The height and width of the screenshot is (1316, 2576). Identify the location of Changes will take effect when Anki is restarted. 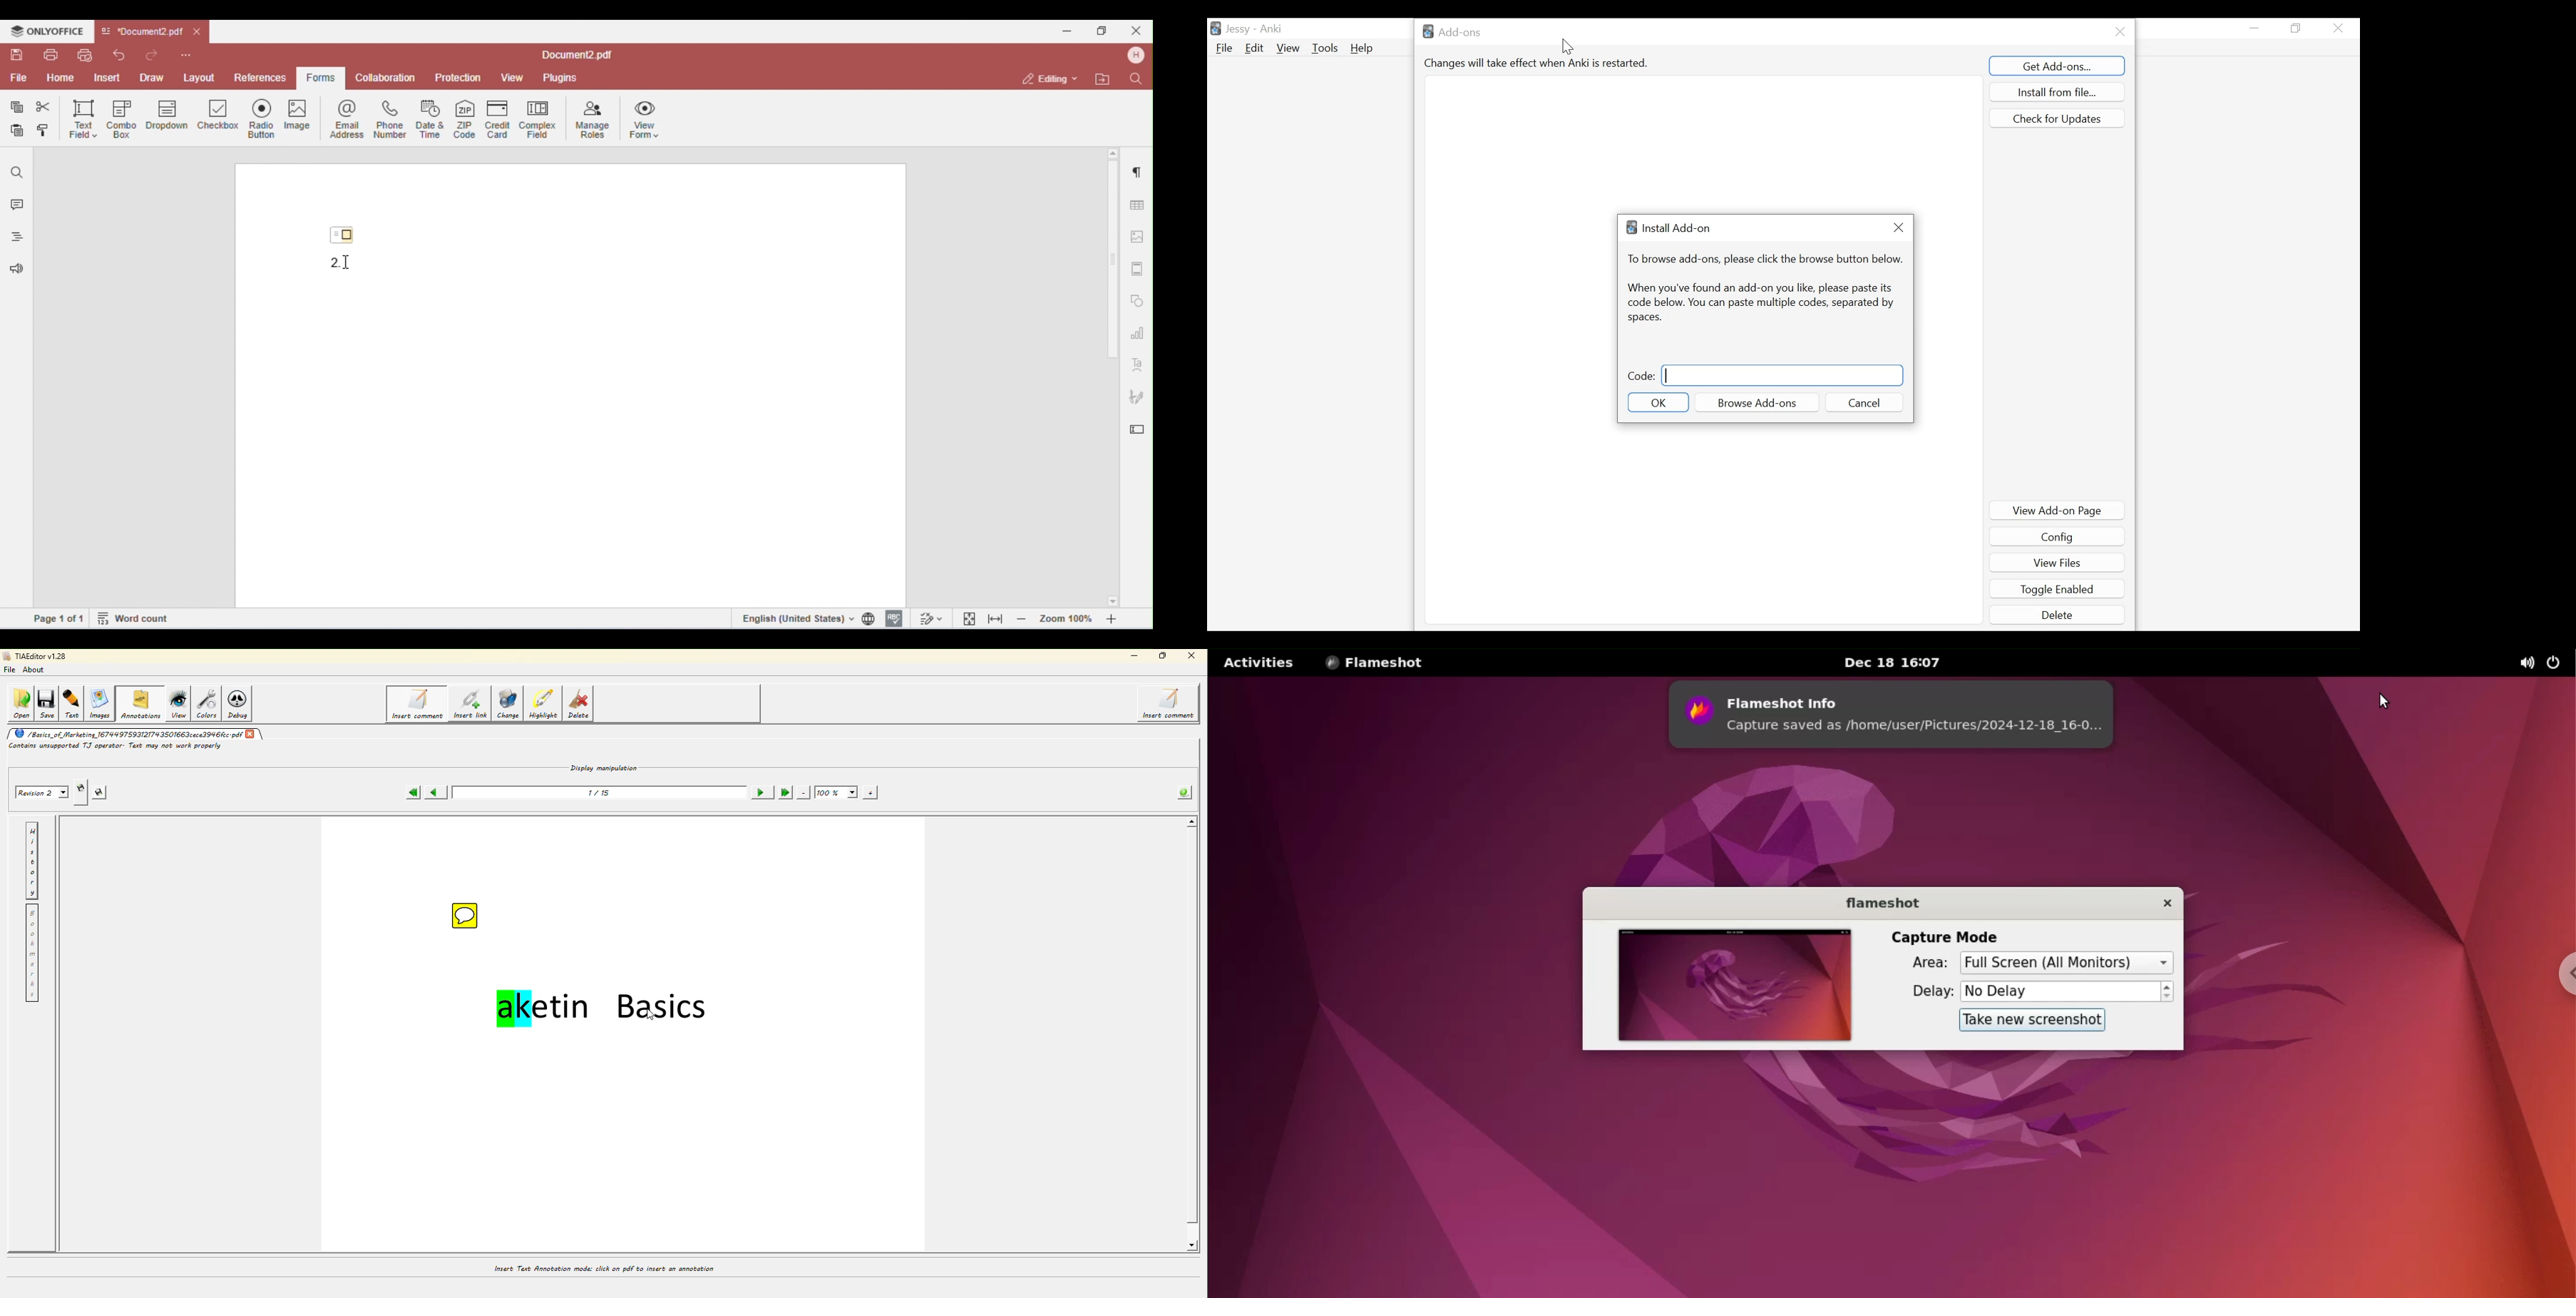
(1538, 62).